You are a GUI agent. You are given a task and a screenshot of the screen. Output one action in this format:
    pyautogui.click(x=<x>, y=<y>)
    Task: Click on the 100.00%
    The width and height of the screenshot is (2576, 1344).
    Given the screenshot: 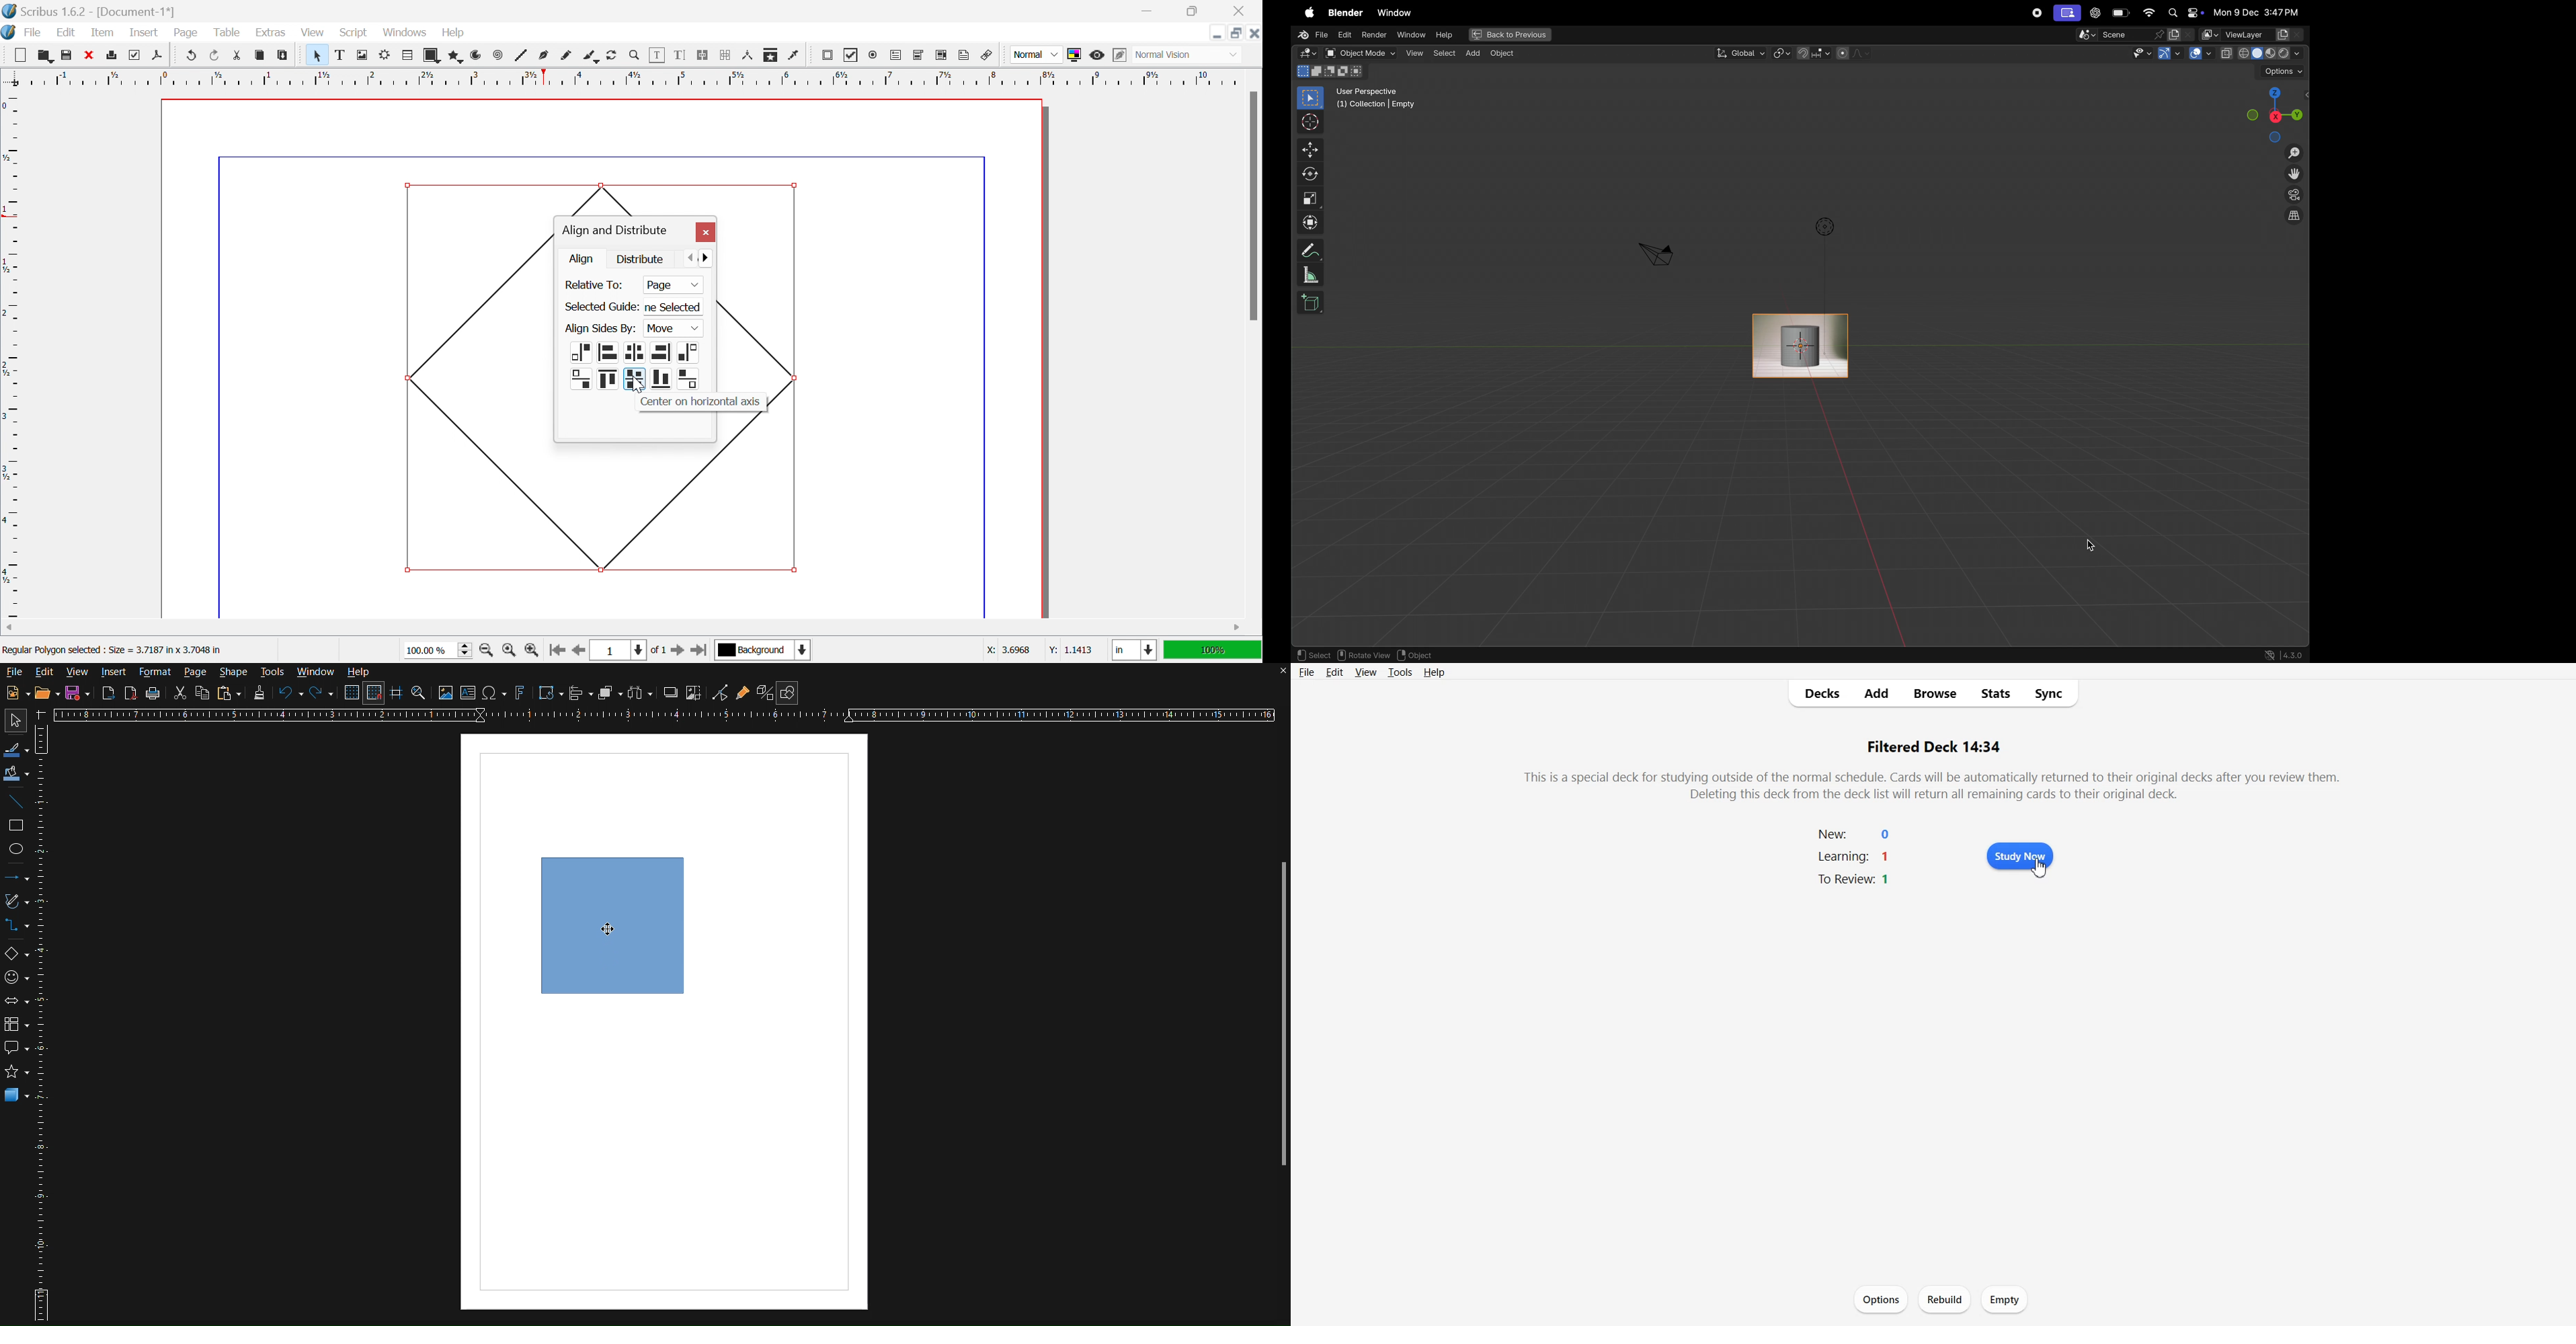 What is the action you would take?
    pyautogui.click(x=440, y=651)
    